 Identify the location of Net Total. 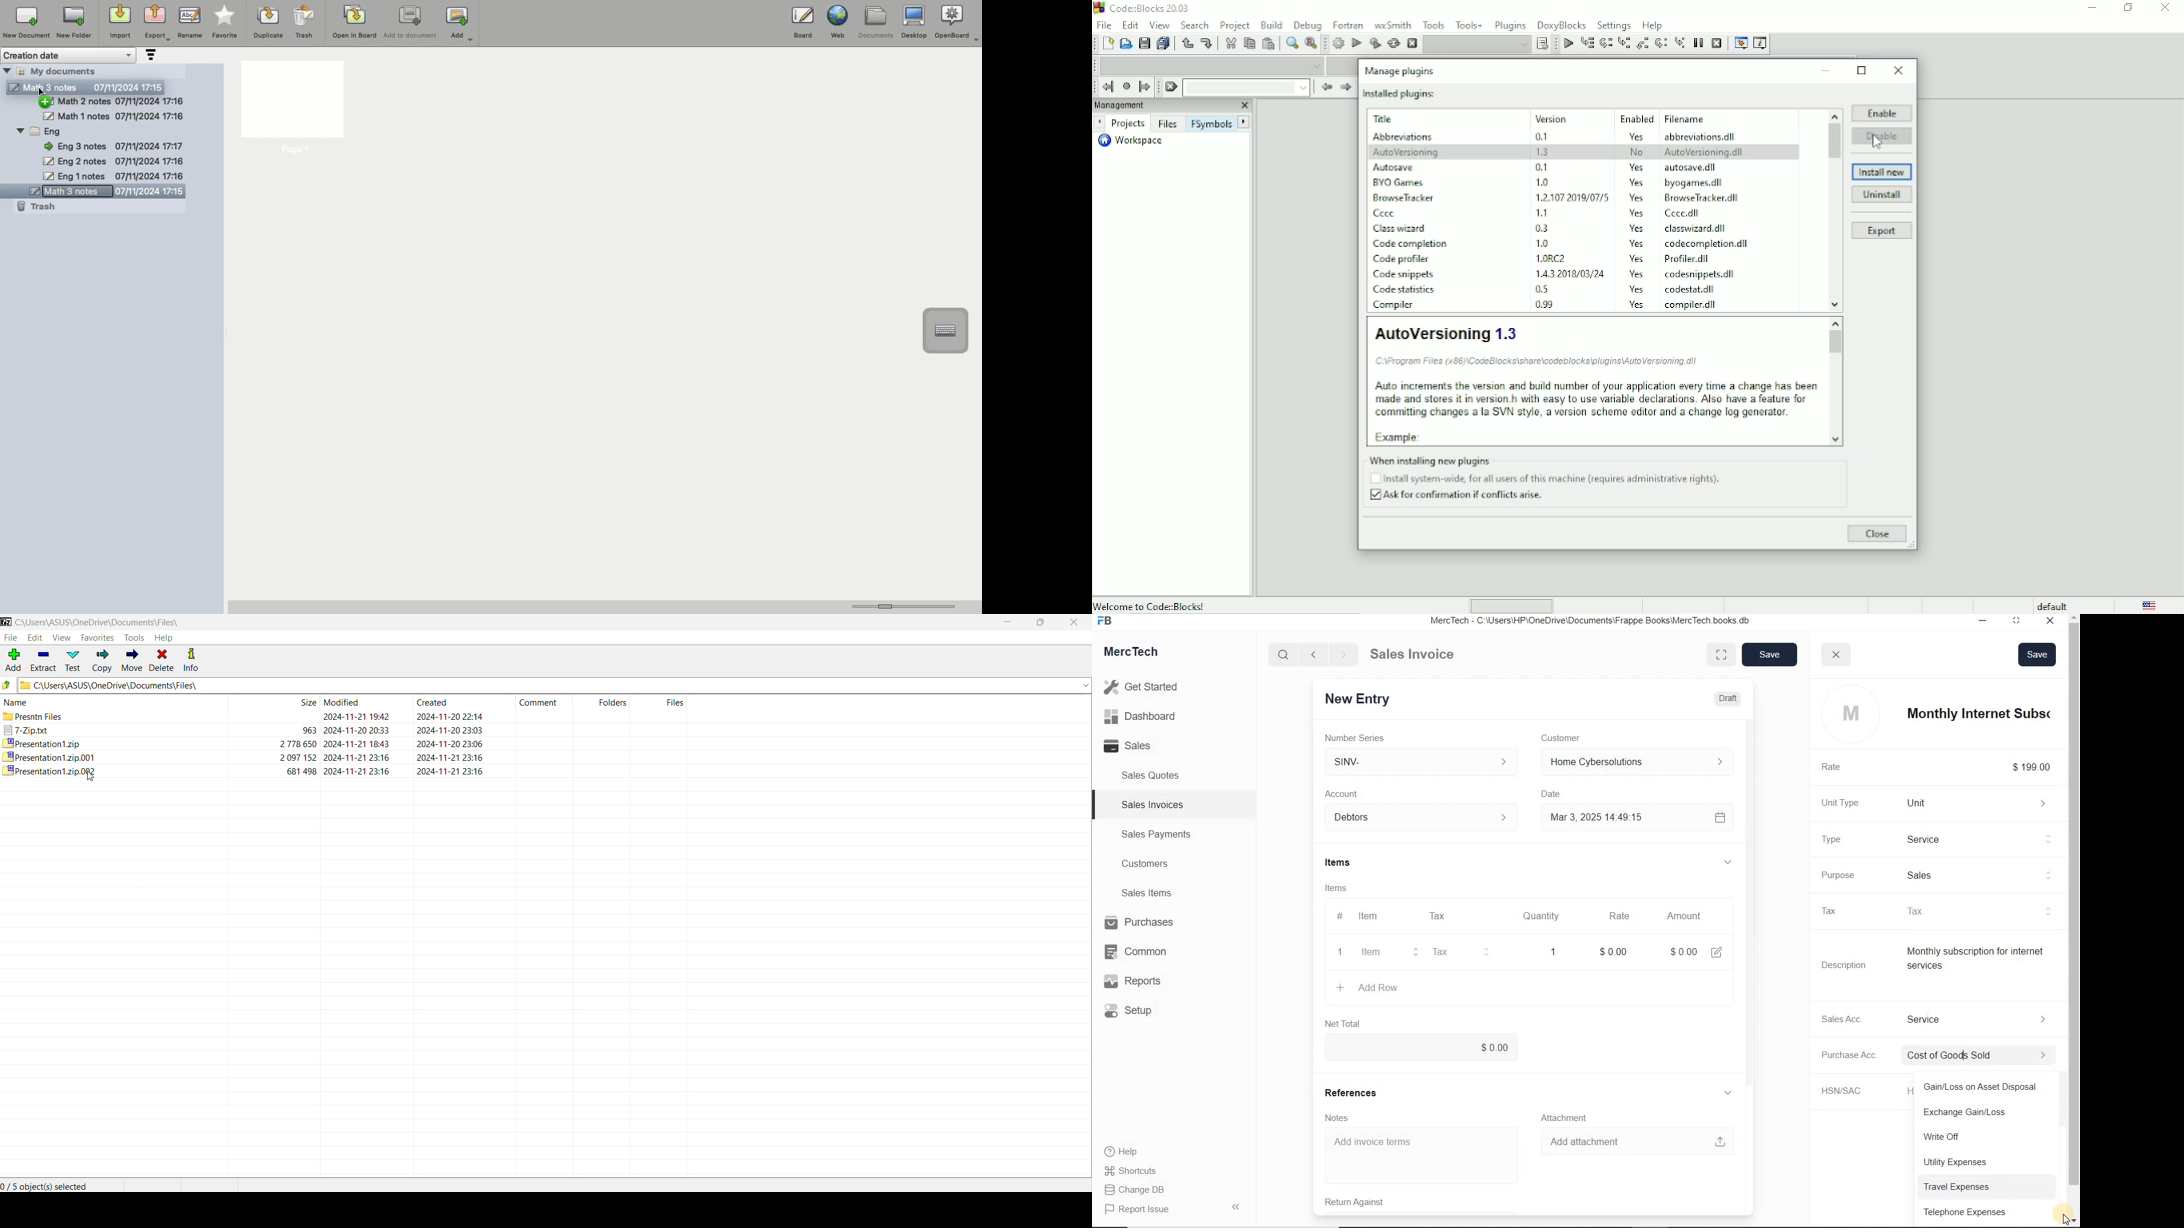
(1348, 1023).